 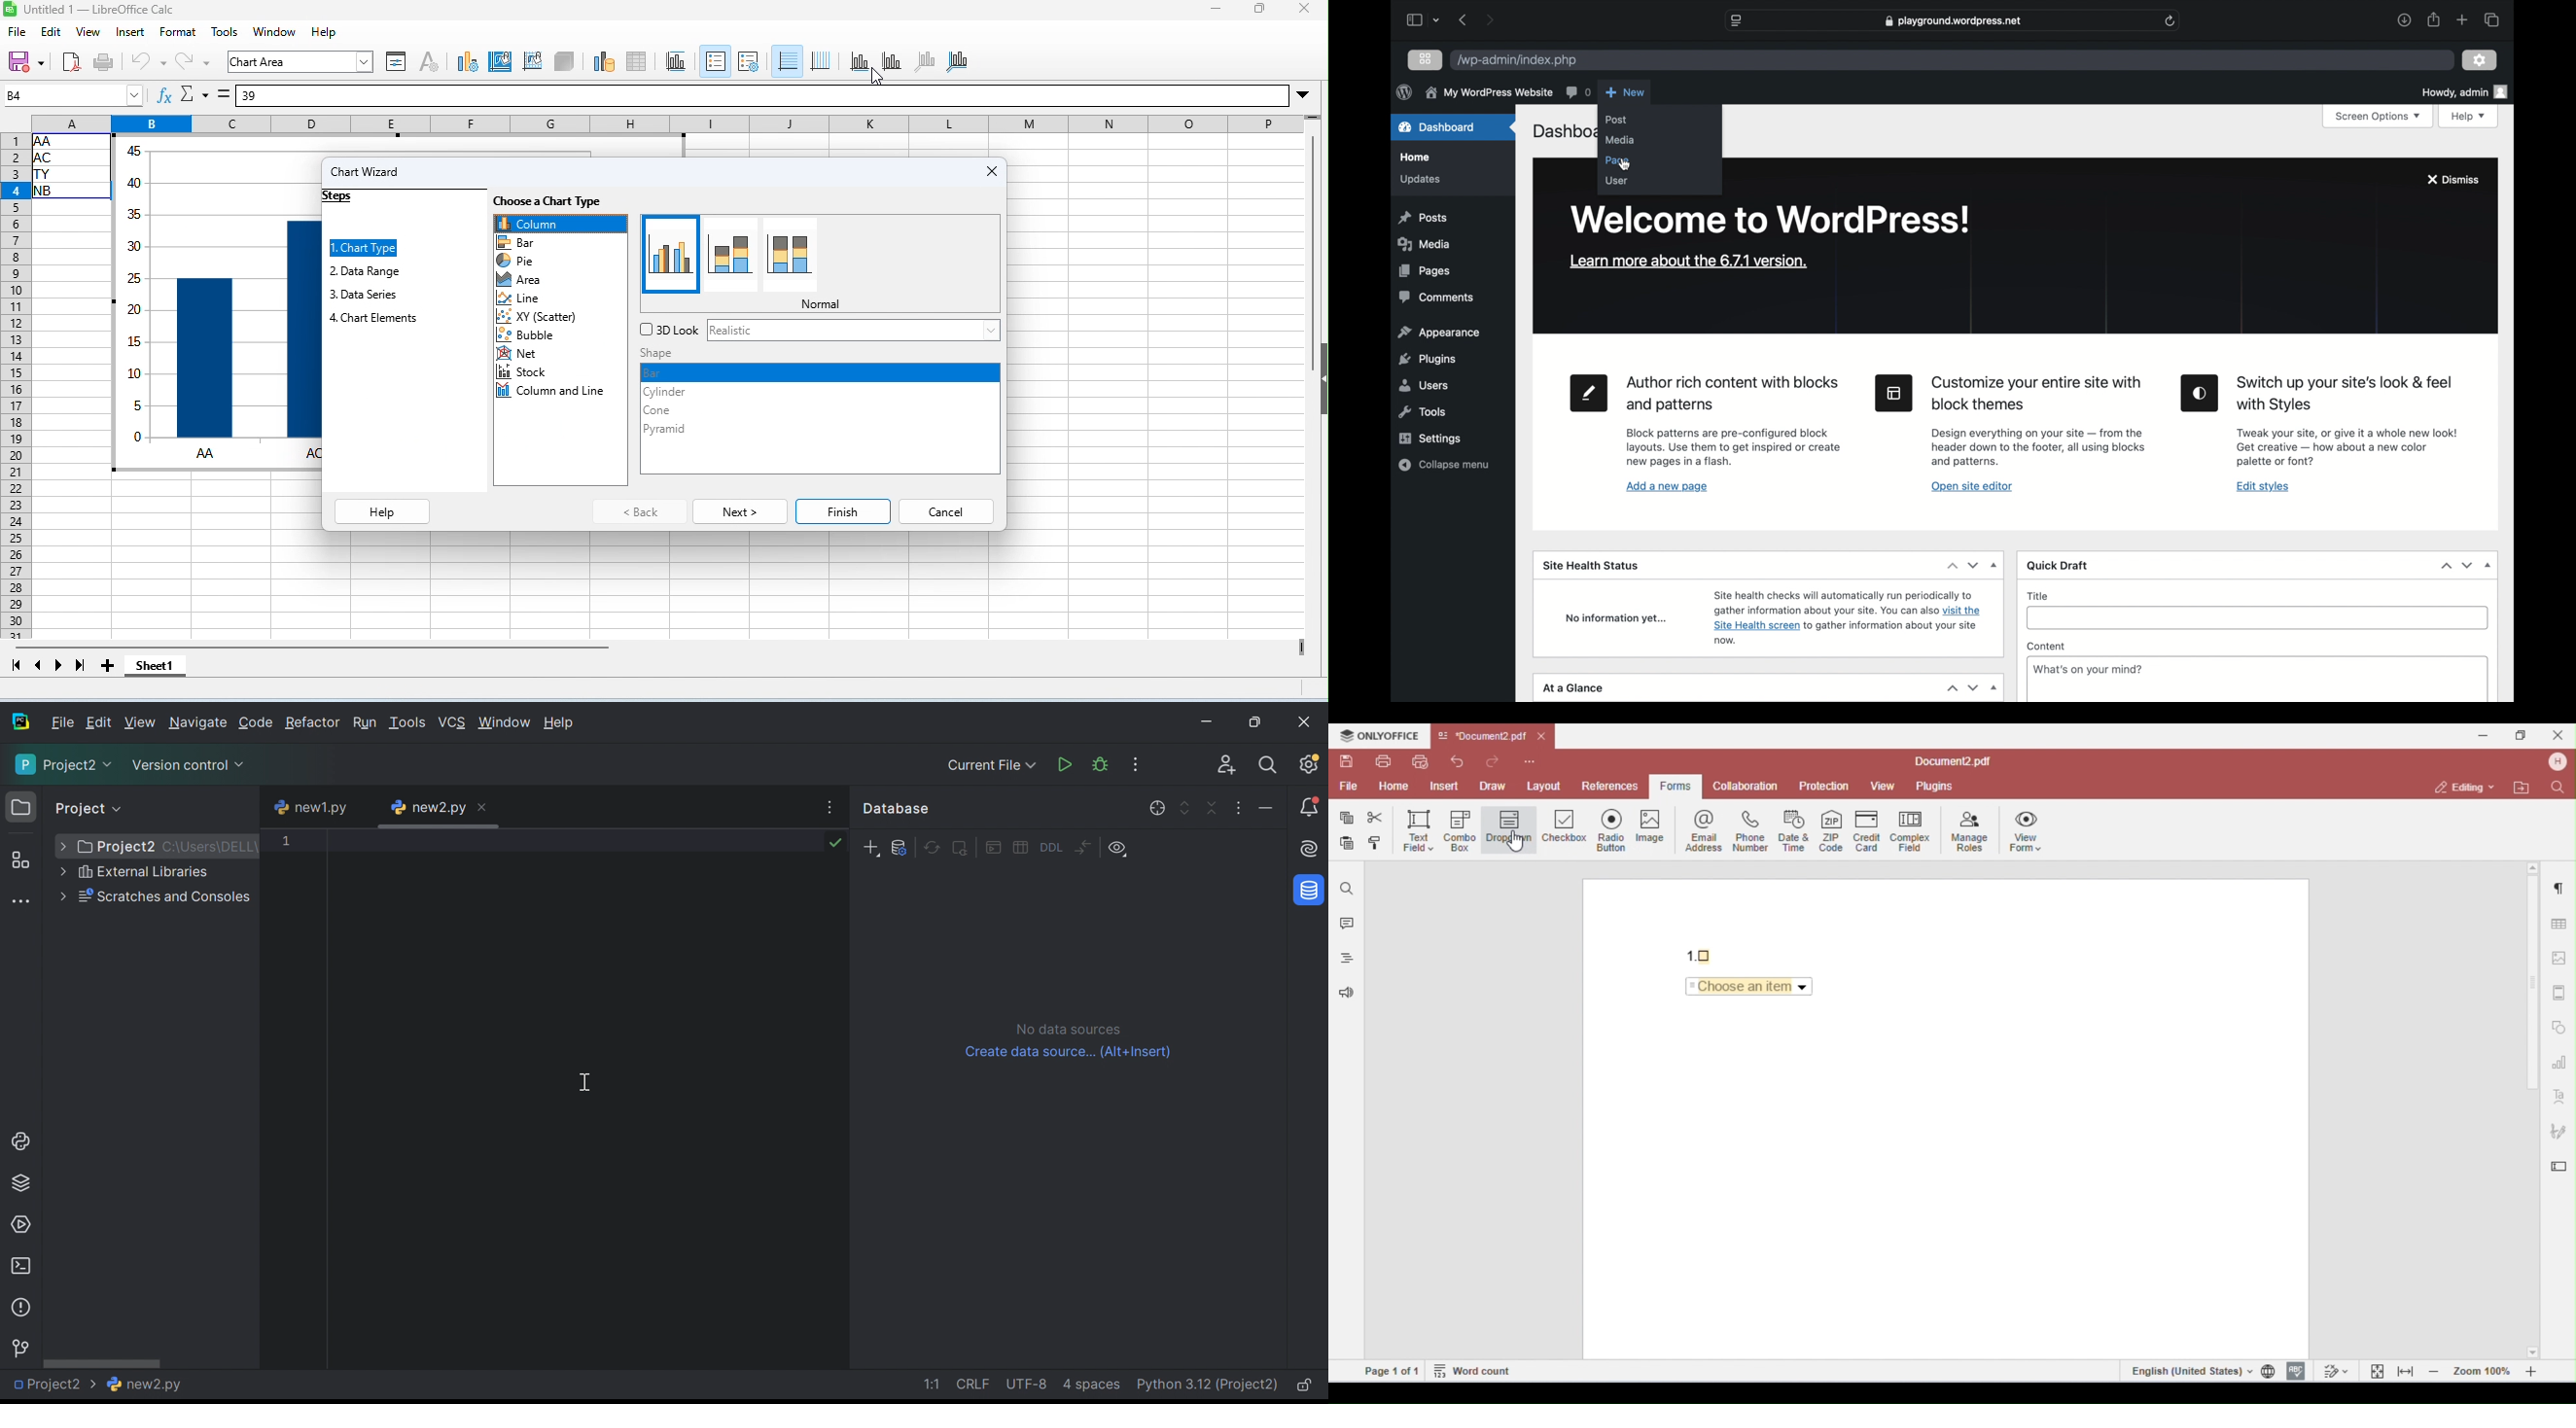 What do you see at coordinates (1423, 411) in the screenshot?
I see `tools` at bounding box center [1423, 411].